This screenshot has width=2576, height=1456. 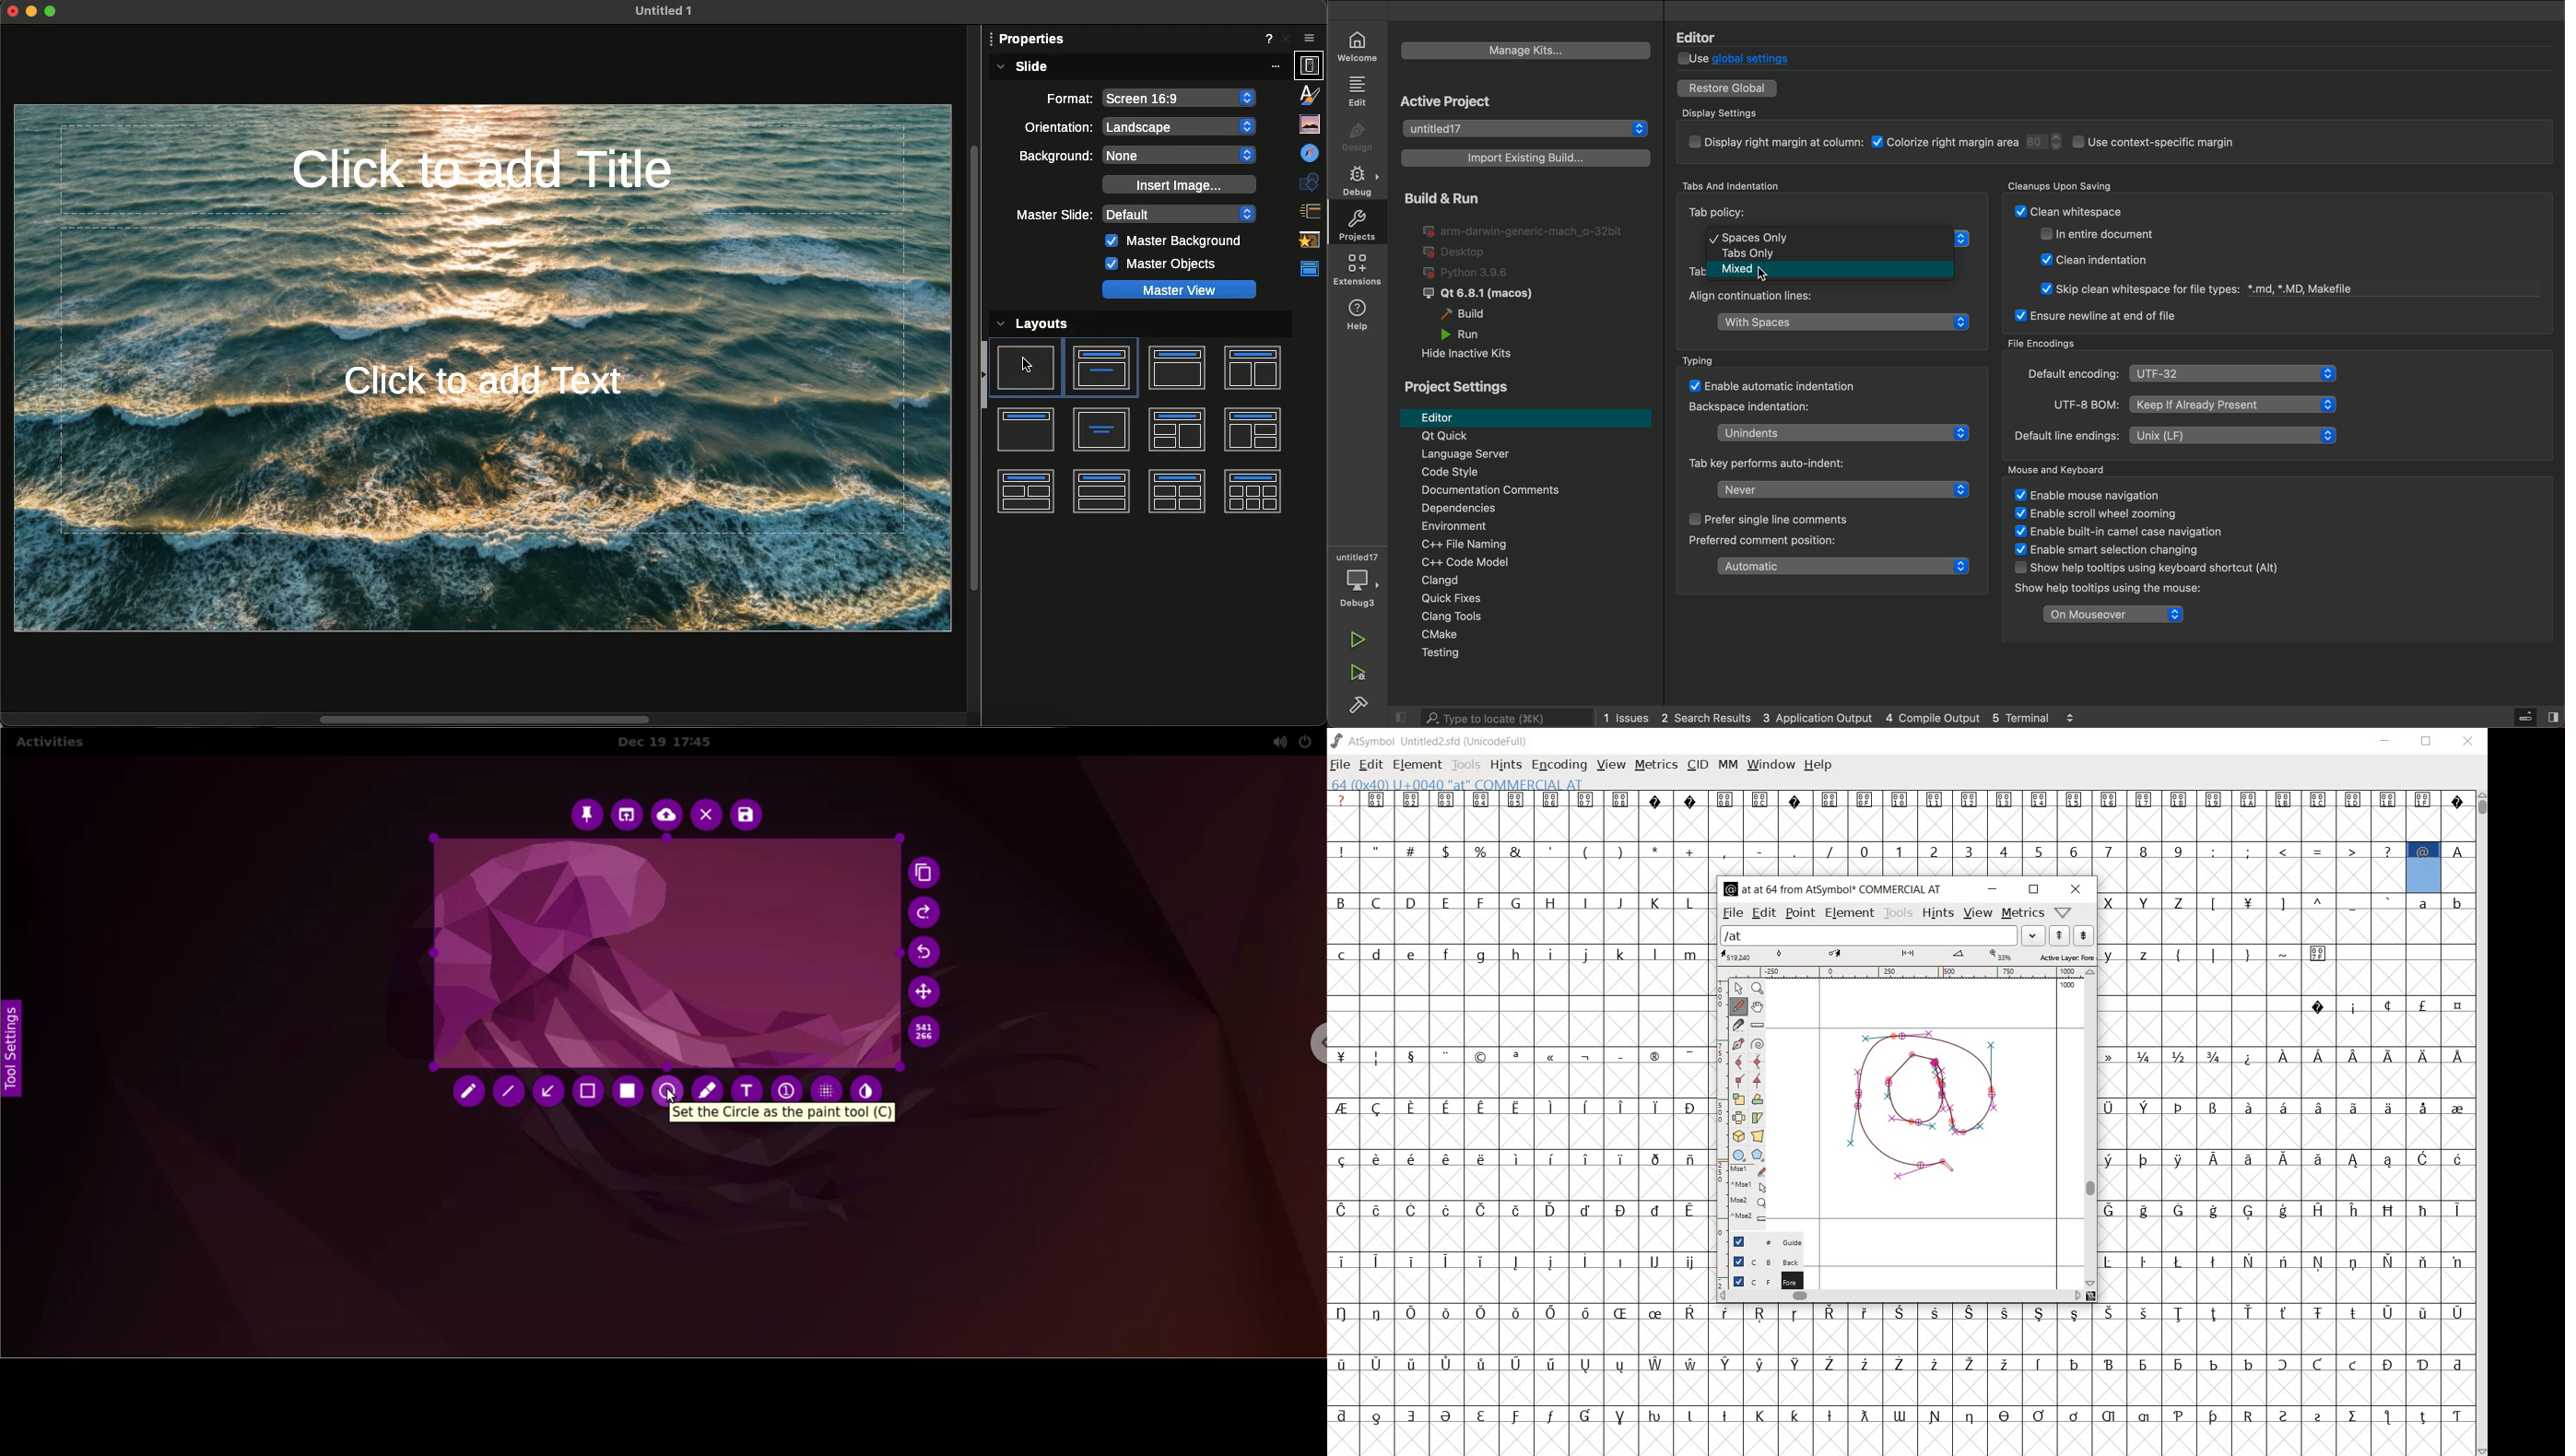 I want to click on Tab, so click(x=1688, y=272).